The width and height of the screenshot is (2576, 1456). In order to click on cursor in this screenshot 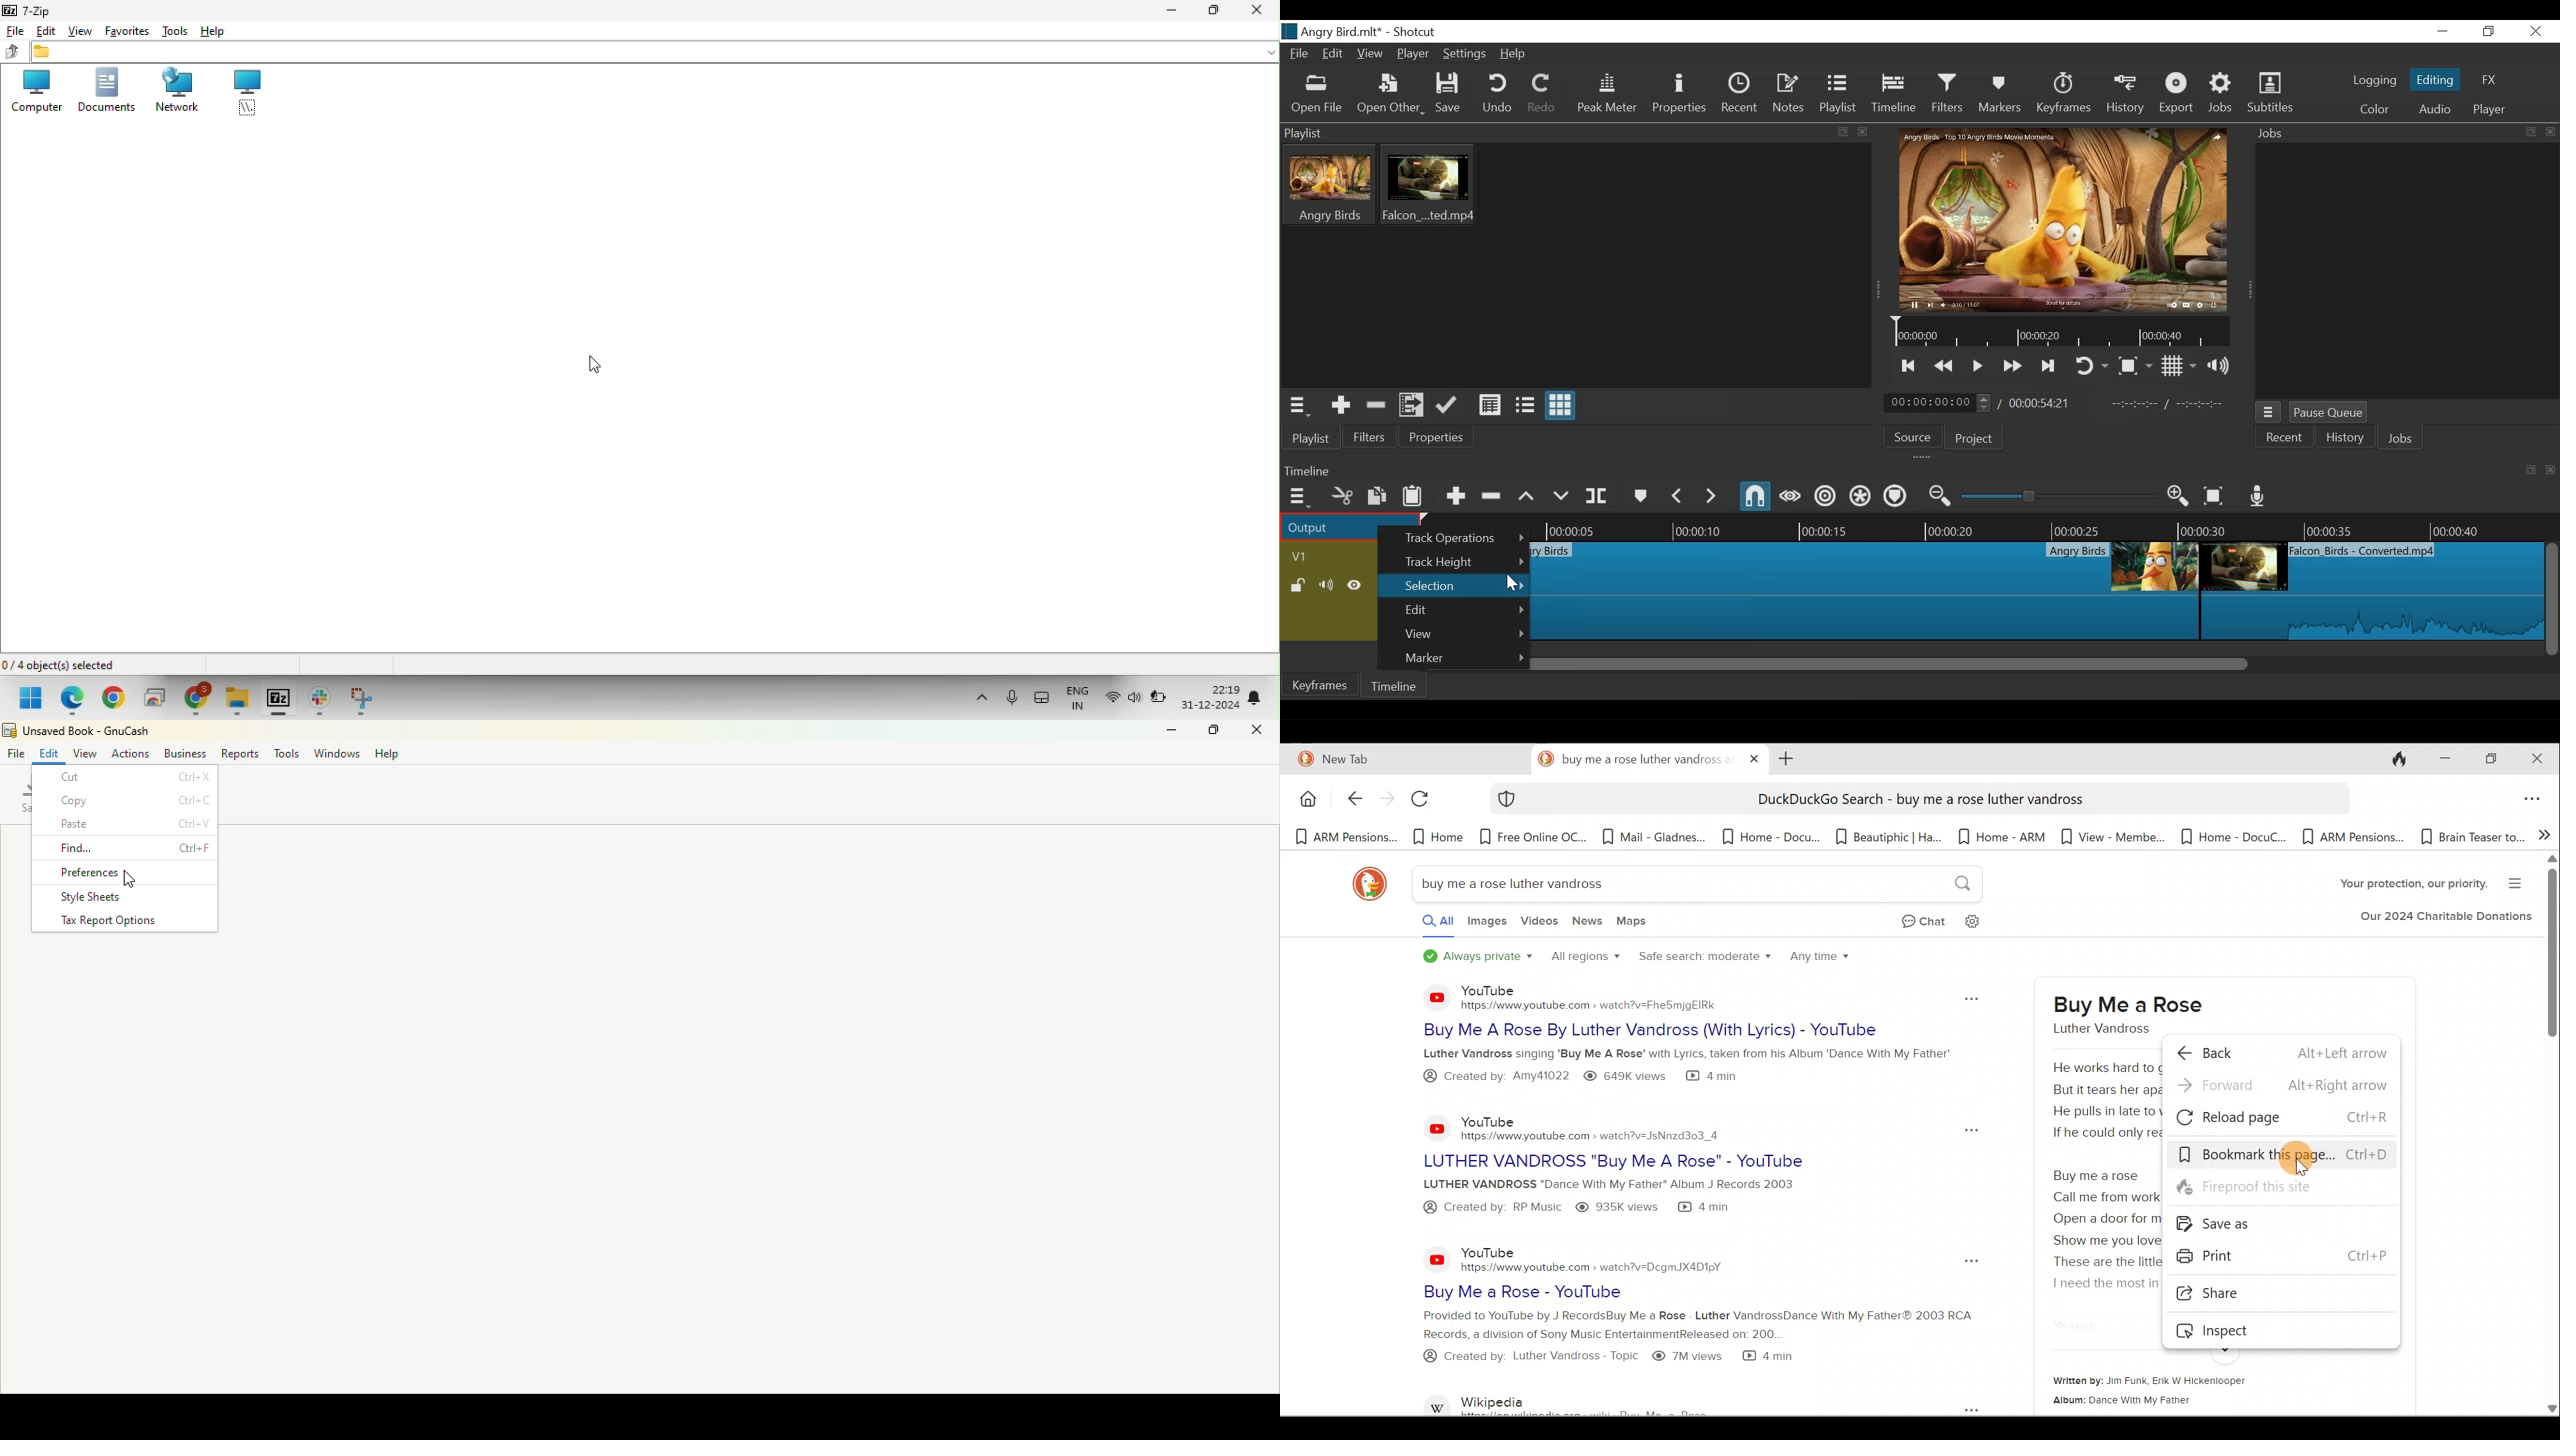, I will do `click(597, 362)`.